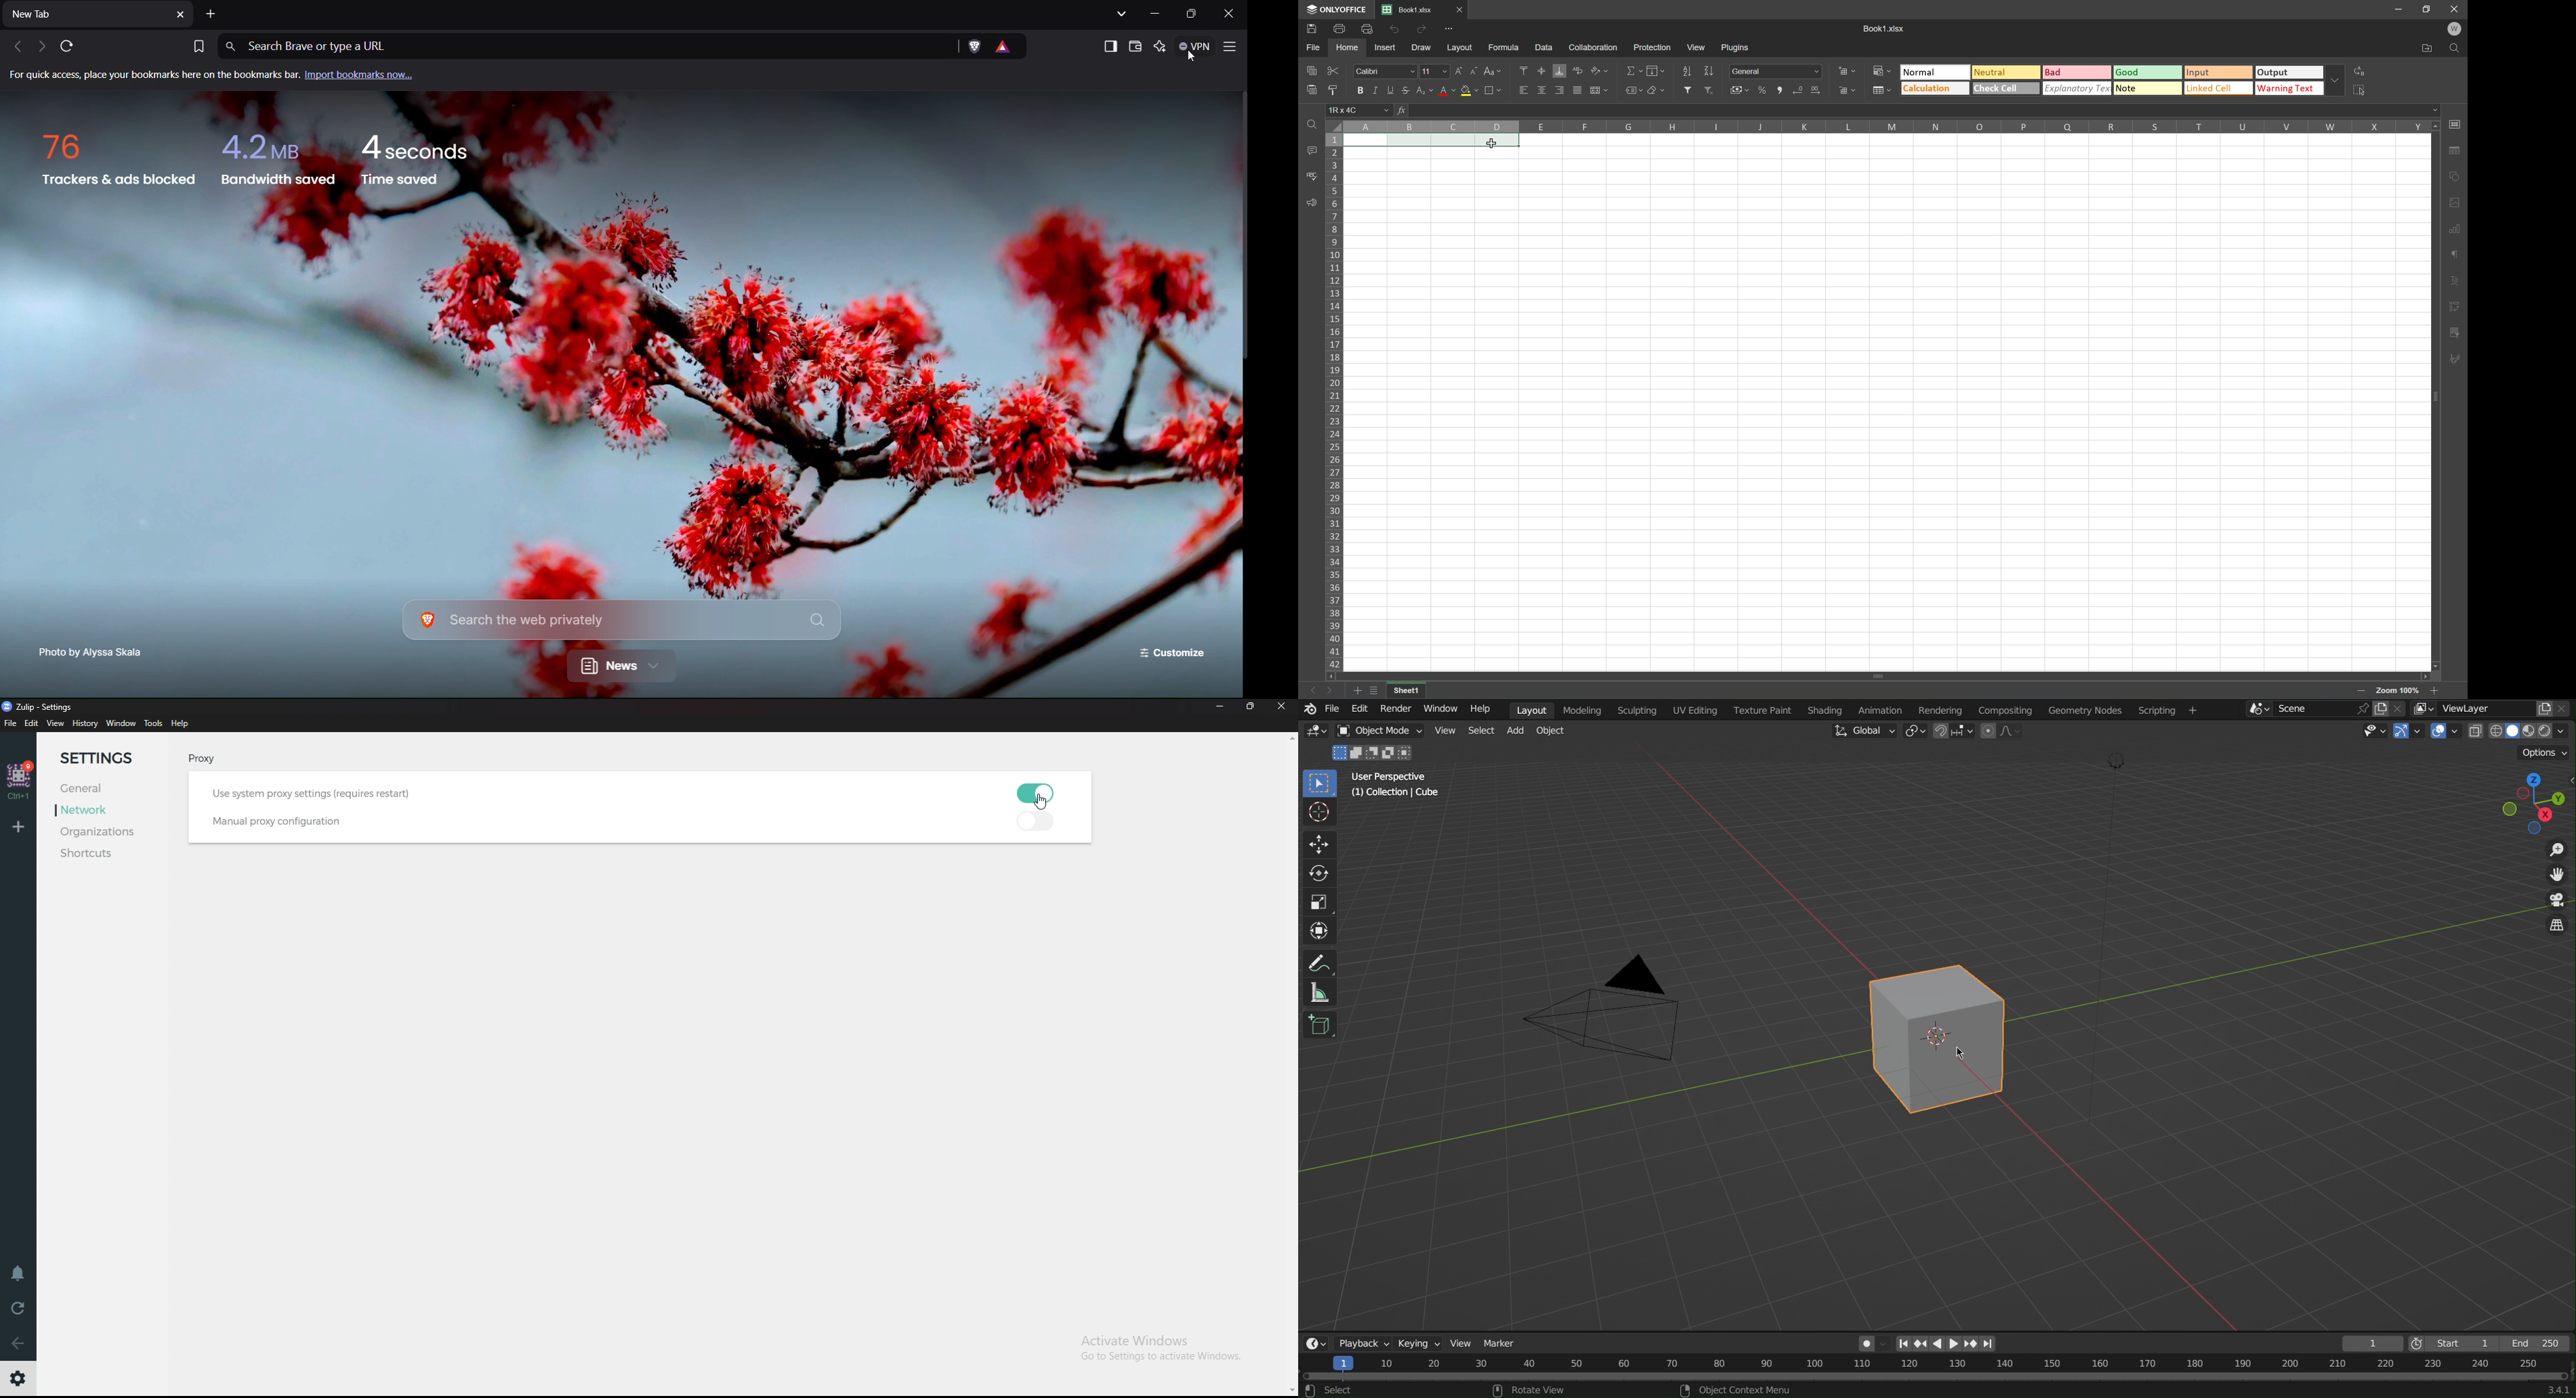  Describe the element at coordinates (2382, 708) in the screenshot. I see `copy` at that location.